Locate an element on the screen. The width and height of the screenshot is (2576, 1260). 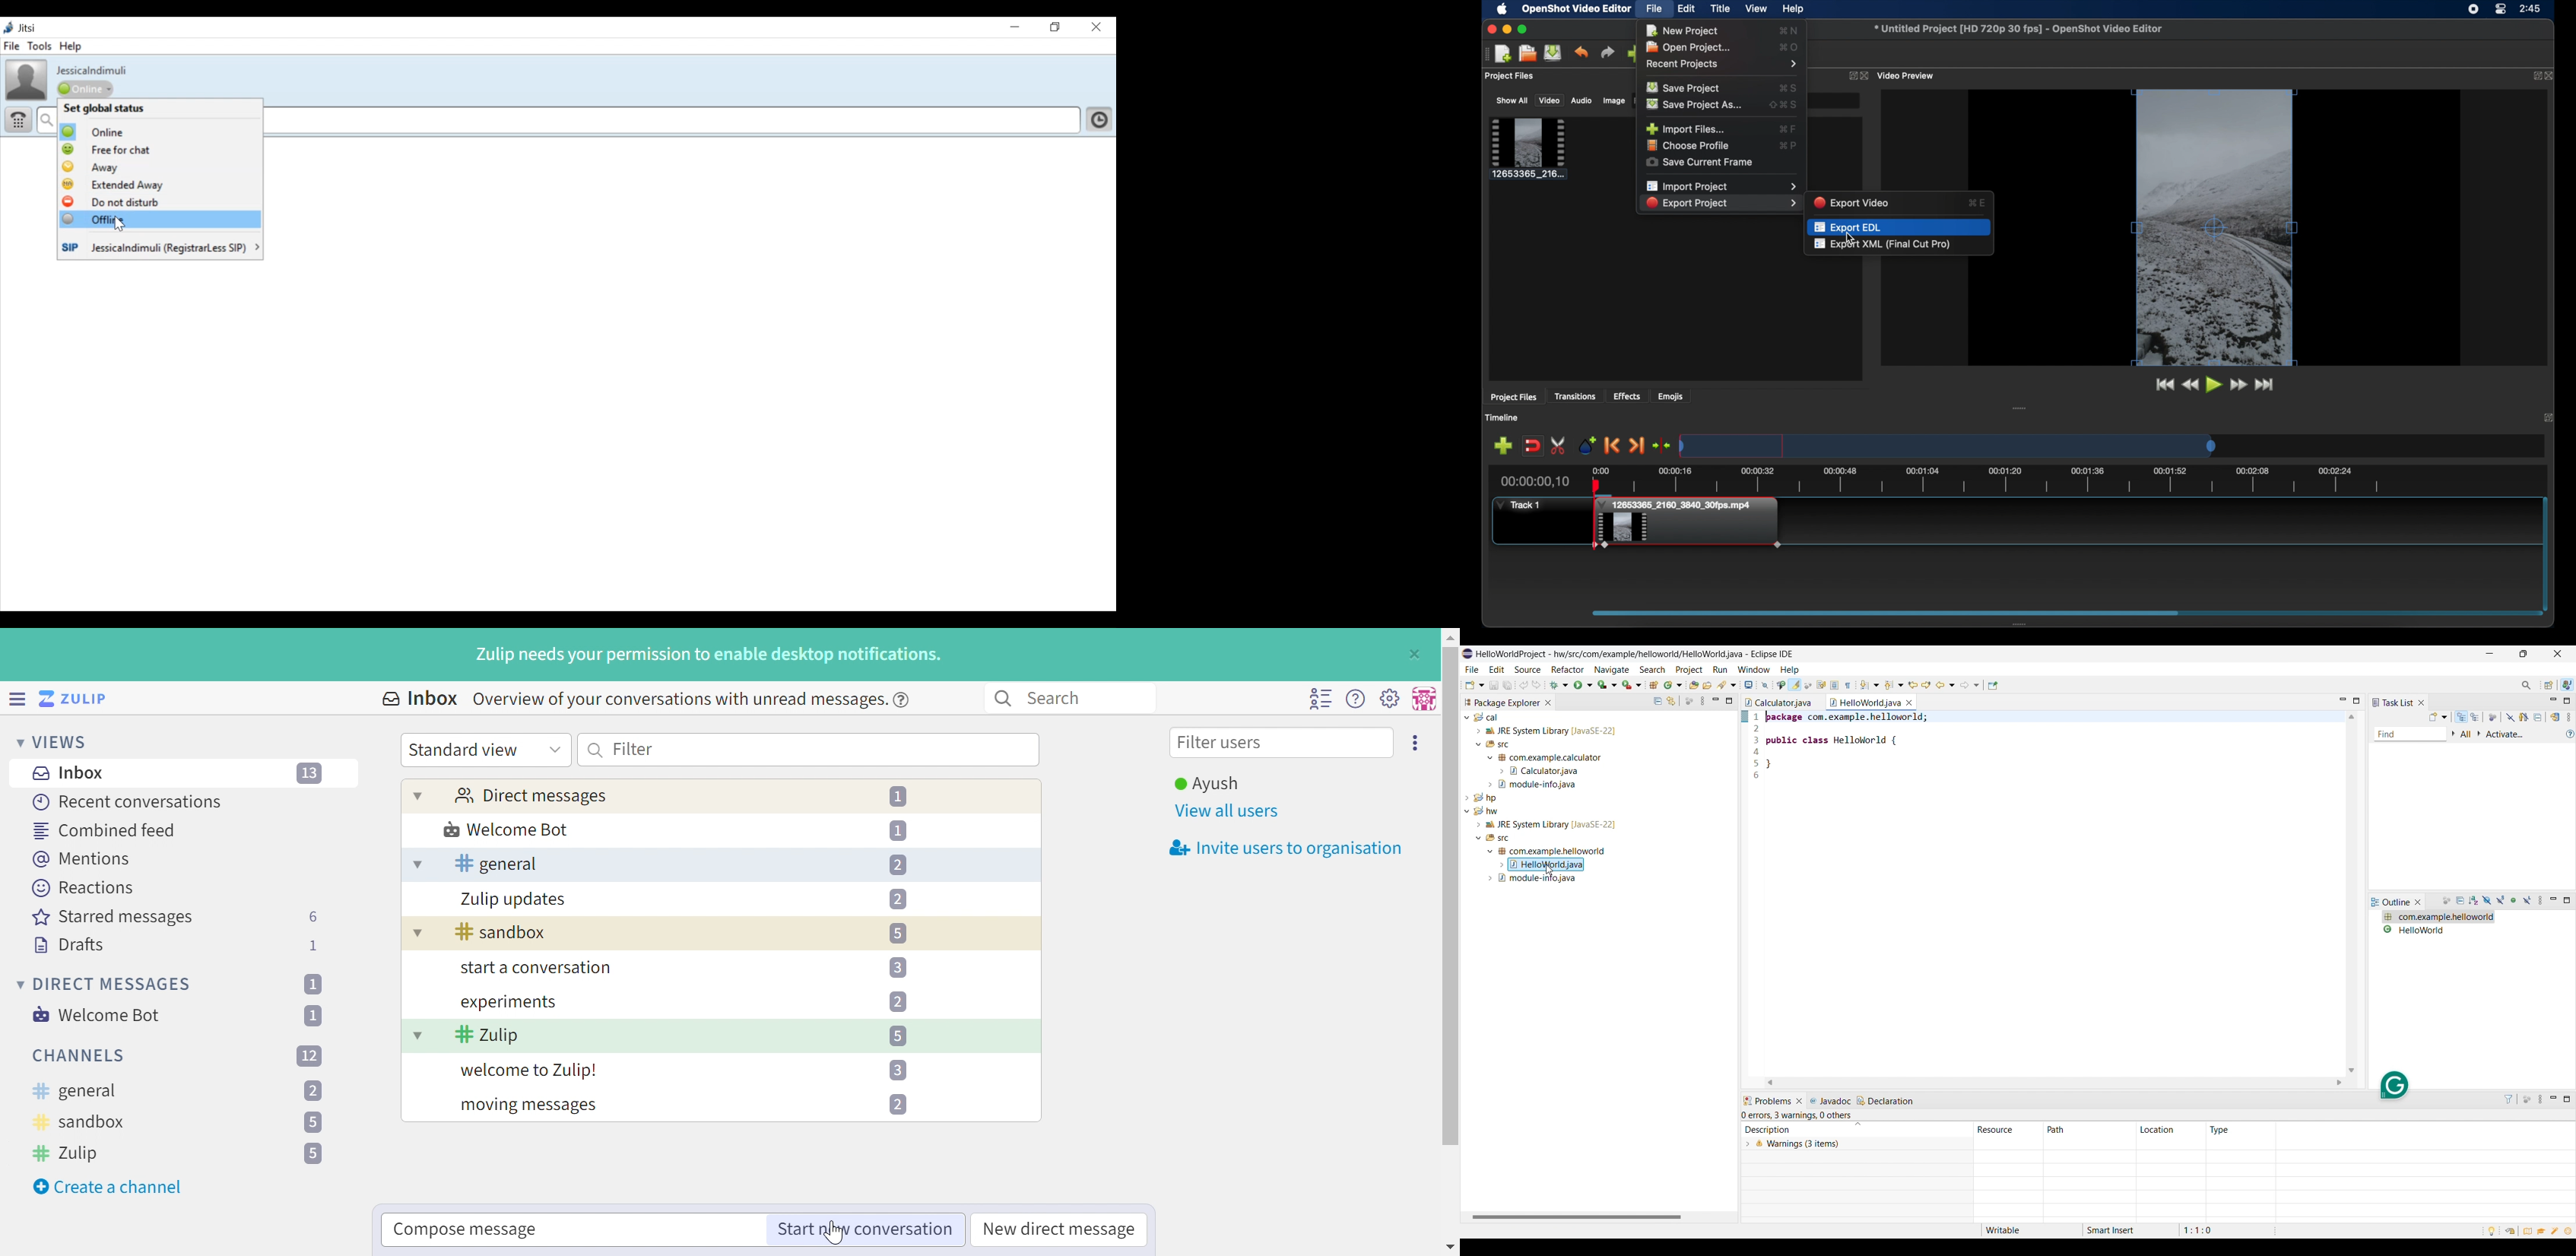
Java, current selection is located at coordinates (2567, 685).